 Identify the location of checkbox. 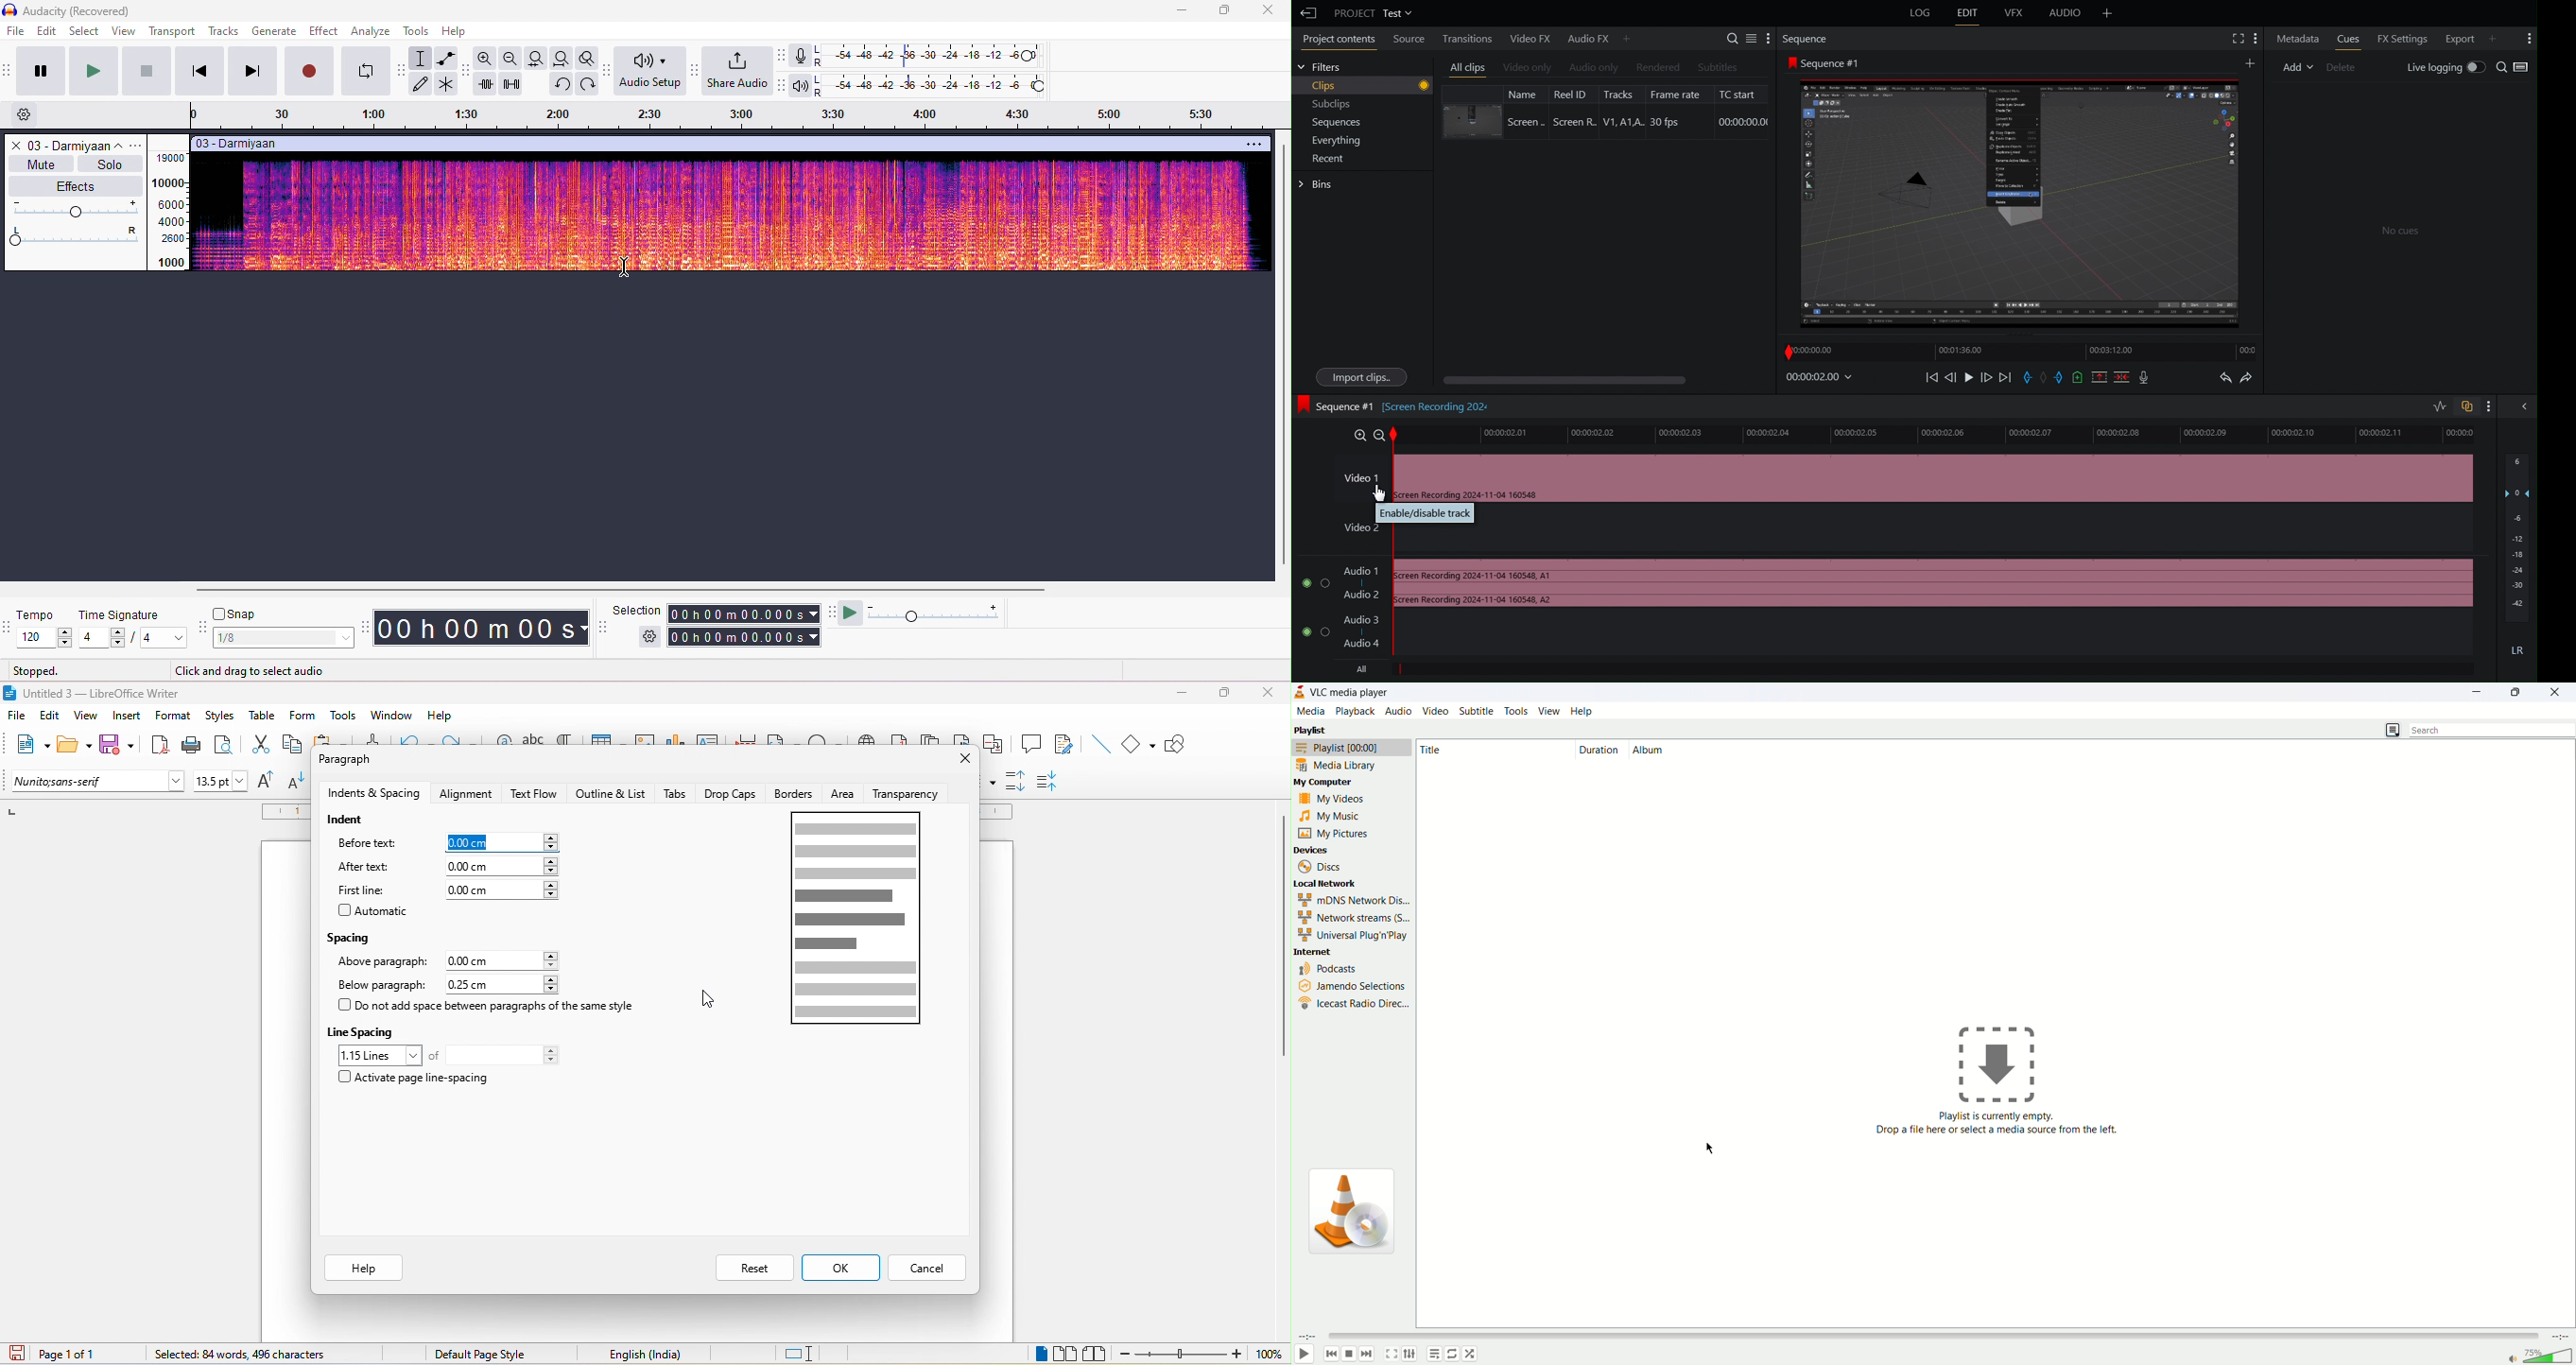
(344, 1077).